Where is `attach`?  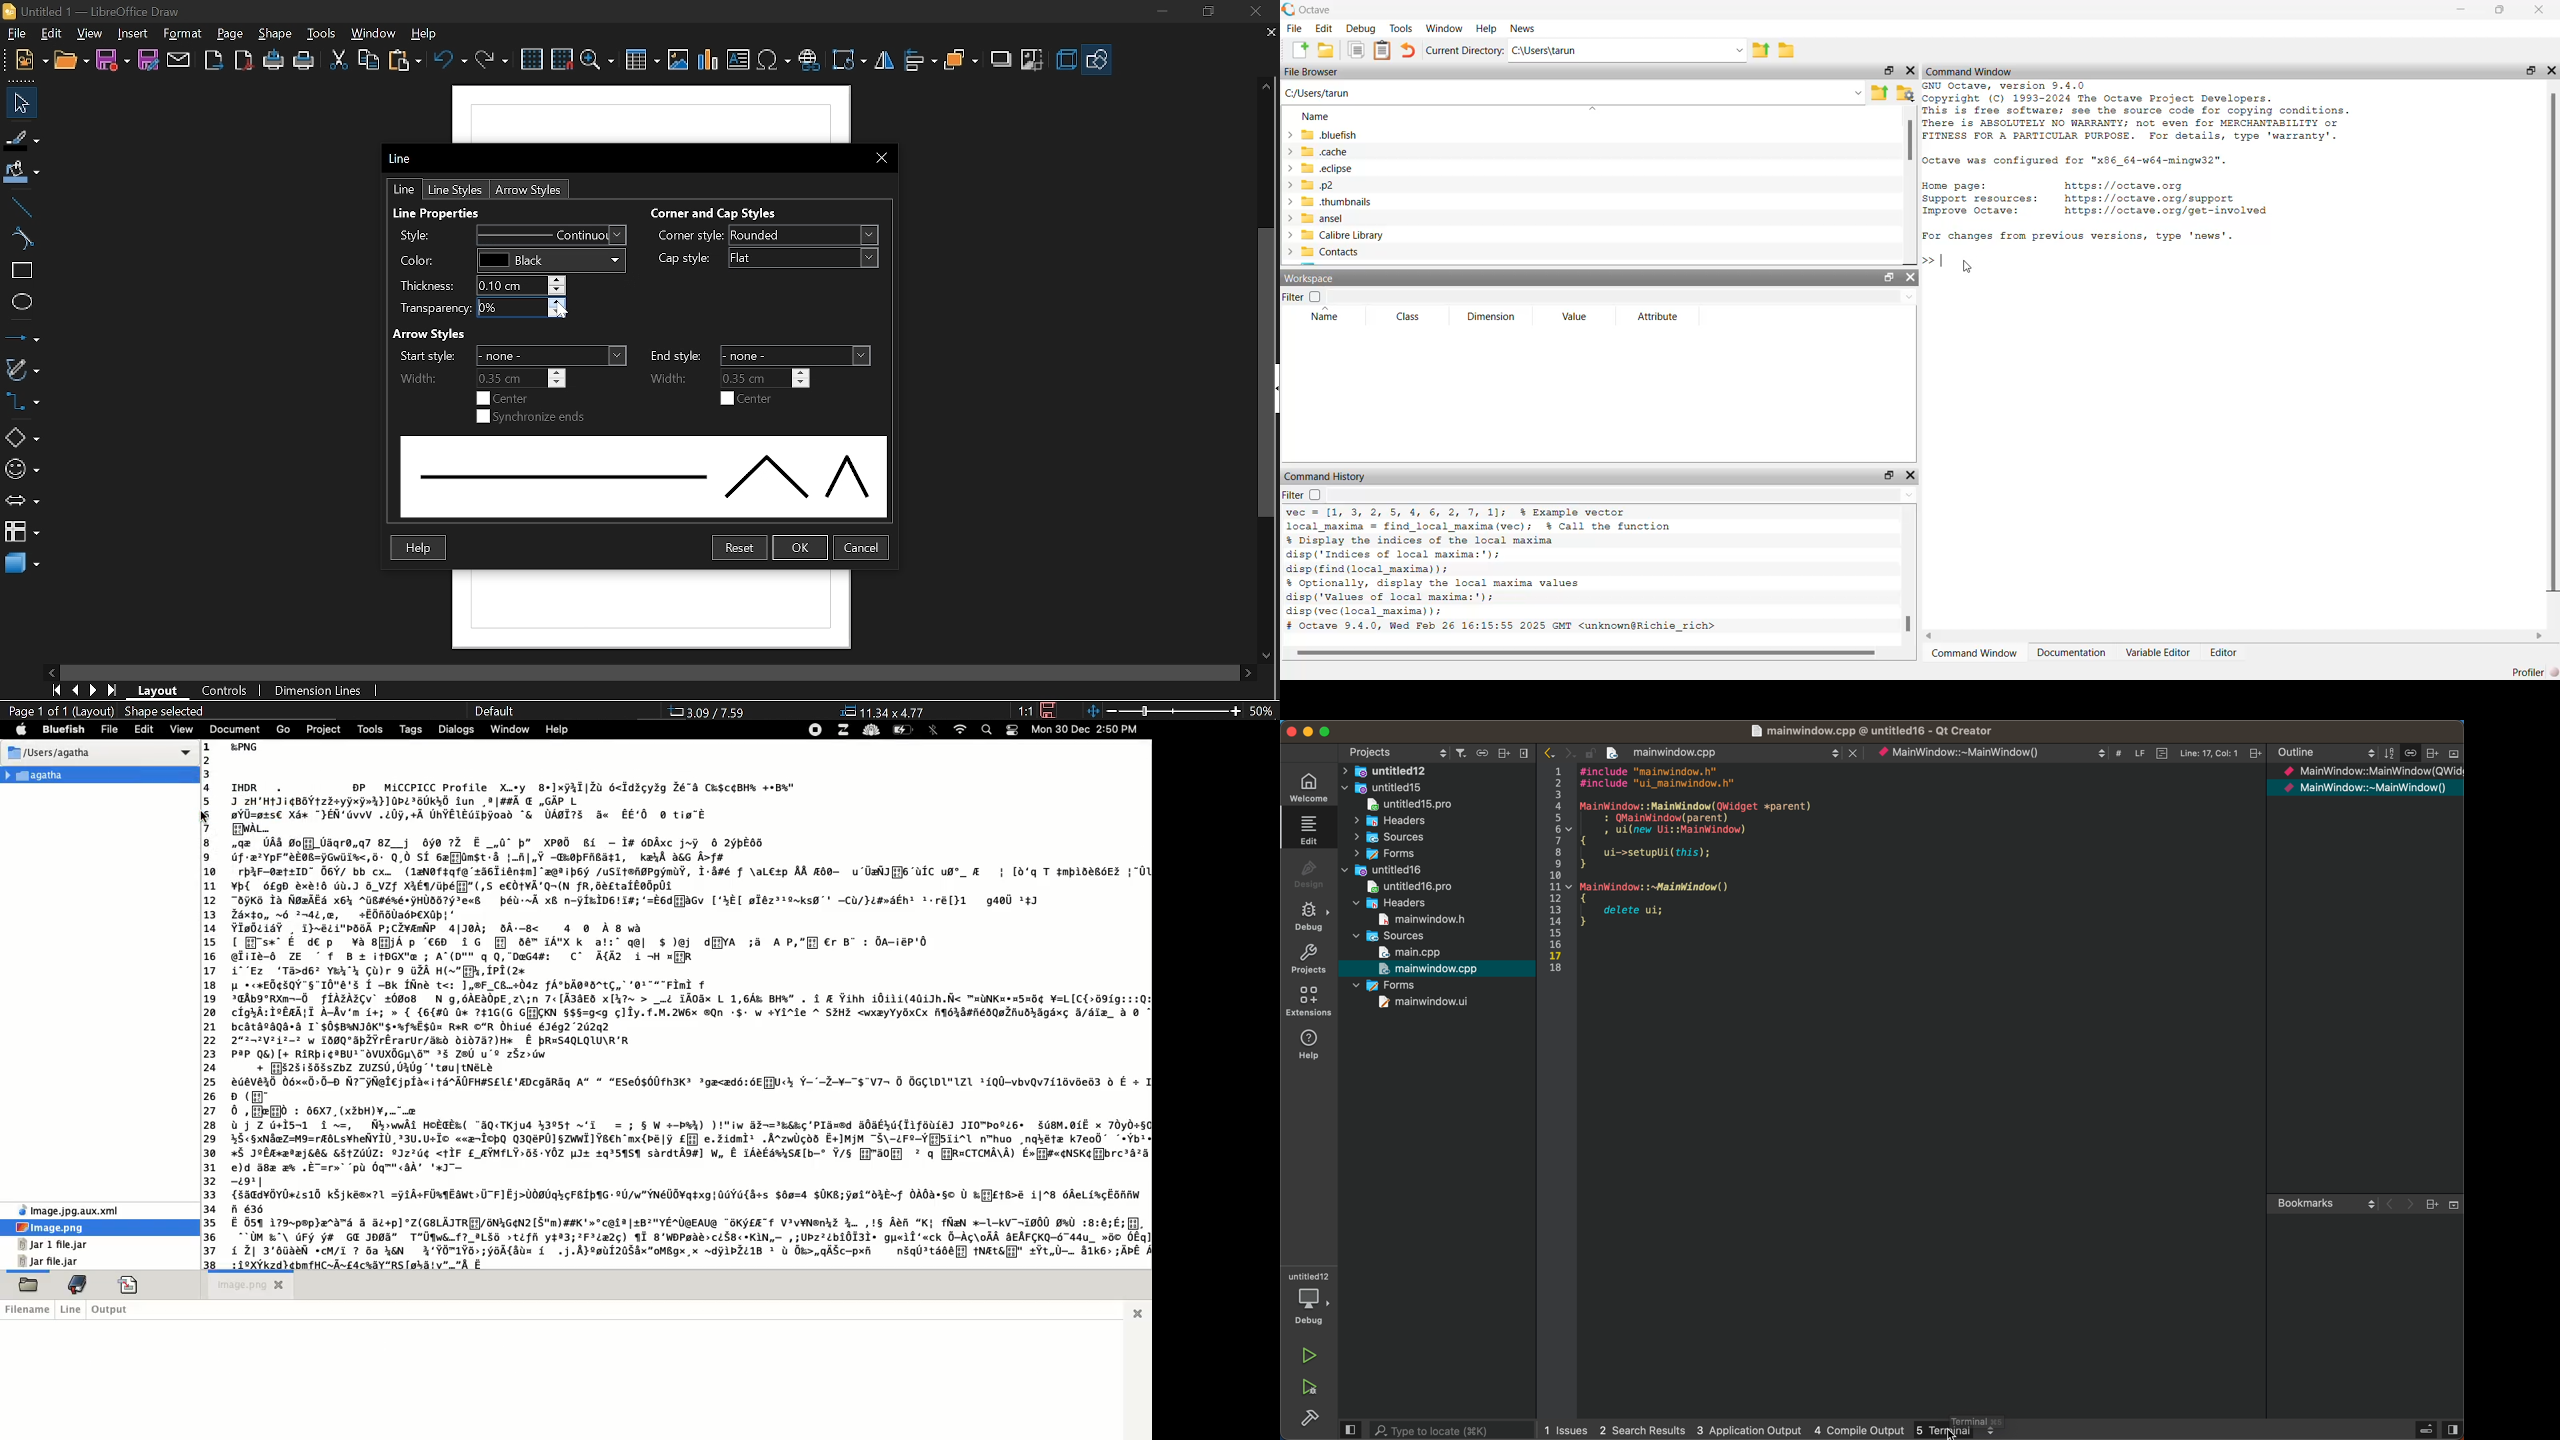
attach is located at coordinates (177, 61).